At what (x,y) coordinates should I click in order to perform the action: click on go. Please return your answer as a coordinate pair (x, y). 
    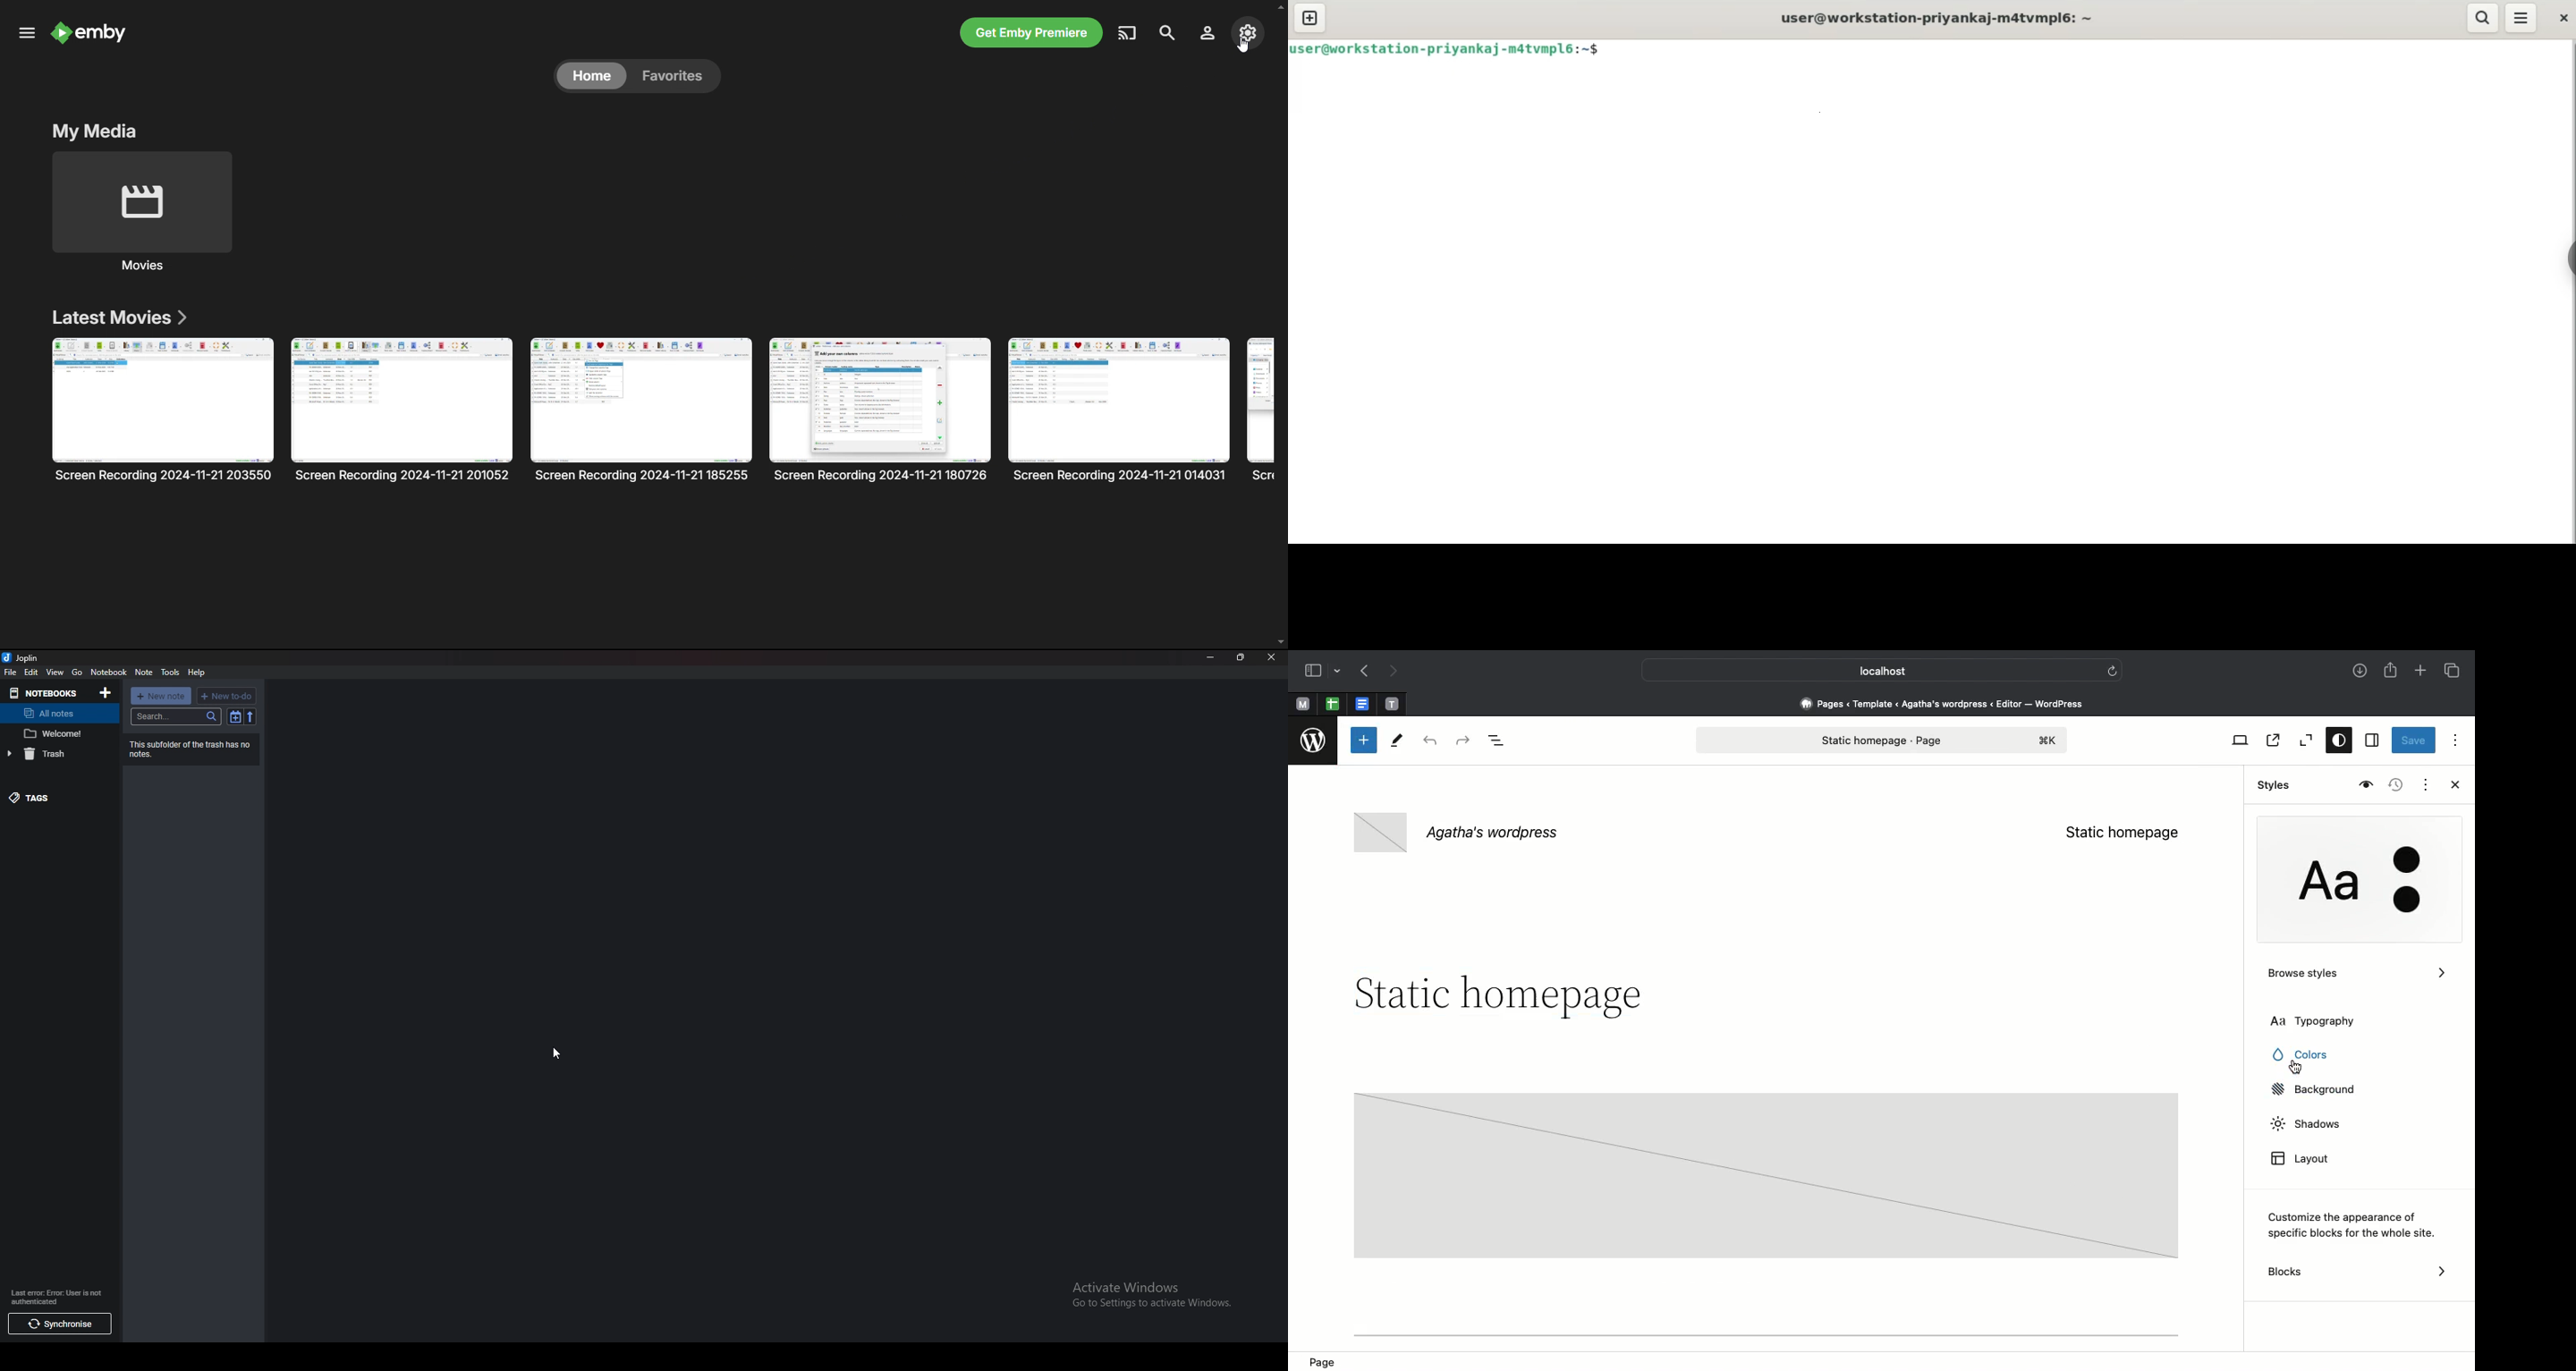
    Looking at the image, I should click on (77, 672).